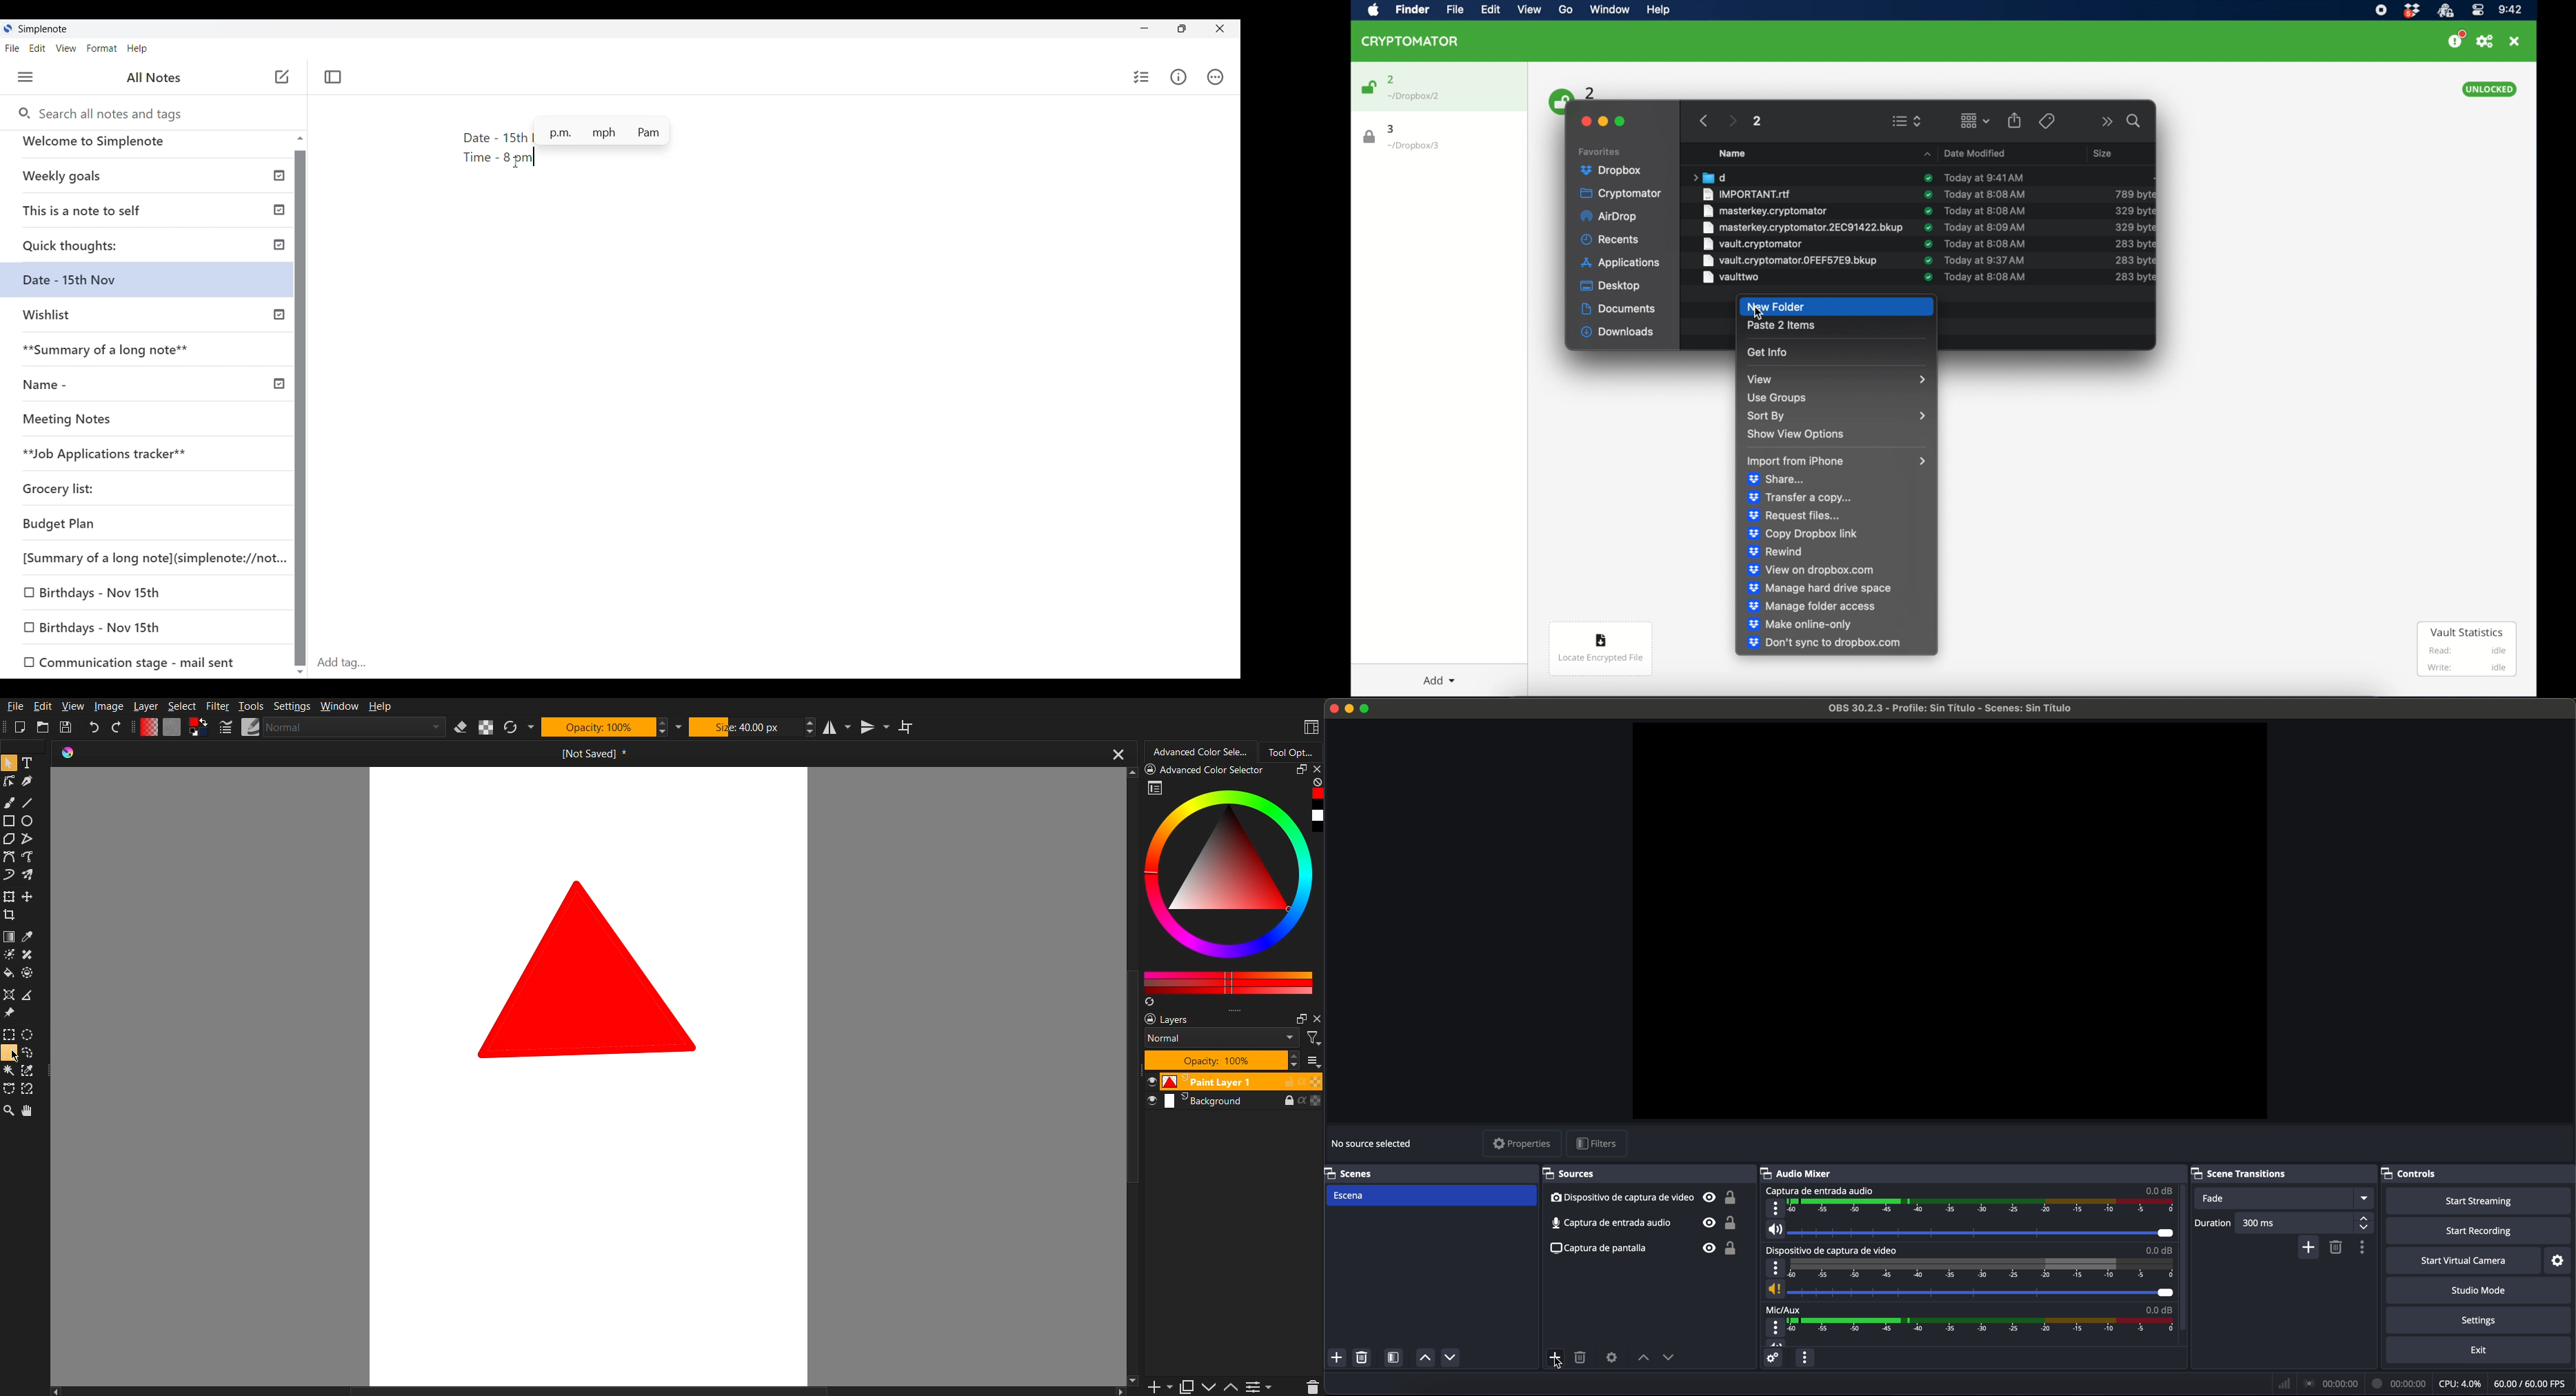 This screenshot has width=2576, height=1400. I want to click on Open, so click(43, 726).